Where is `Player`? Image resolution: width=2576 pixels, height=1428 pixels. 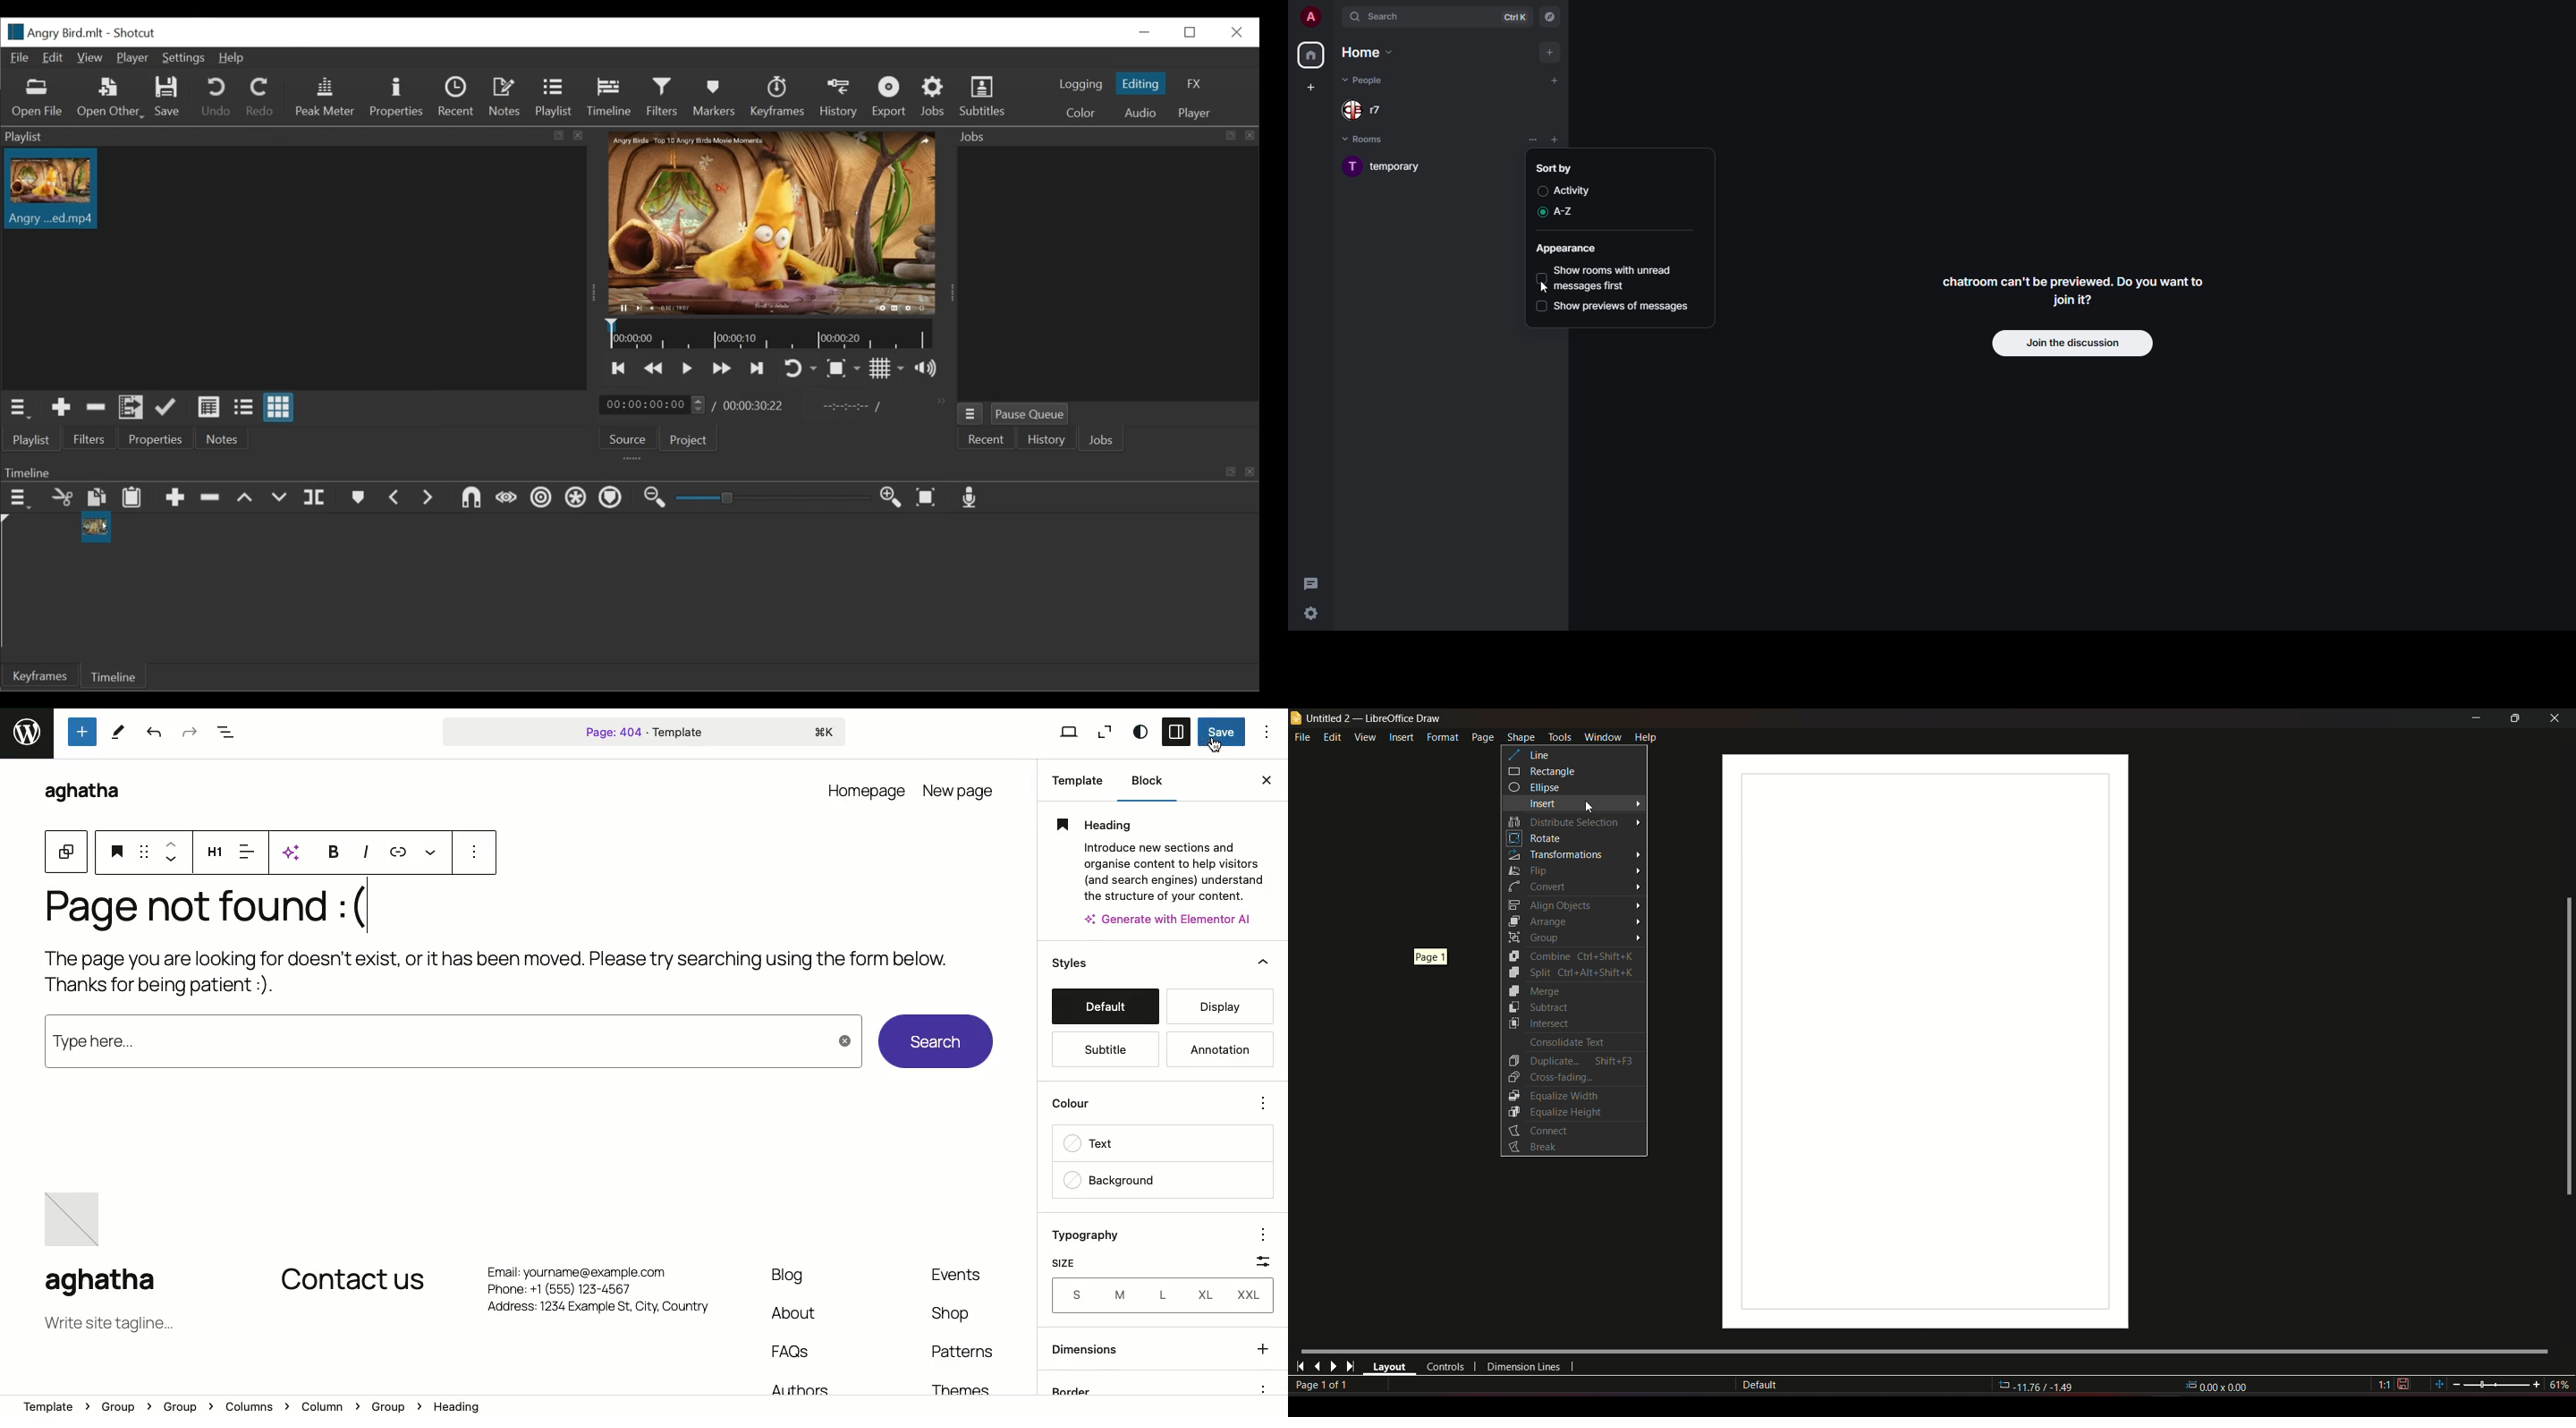
Player is located at coordinates (1197, 112).